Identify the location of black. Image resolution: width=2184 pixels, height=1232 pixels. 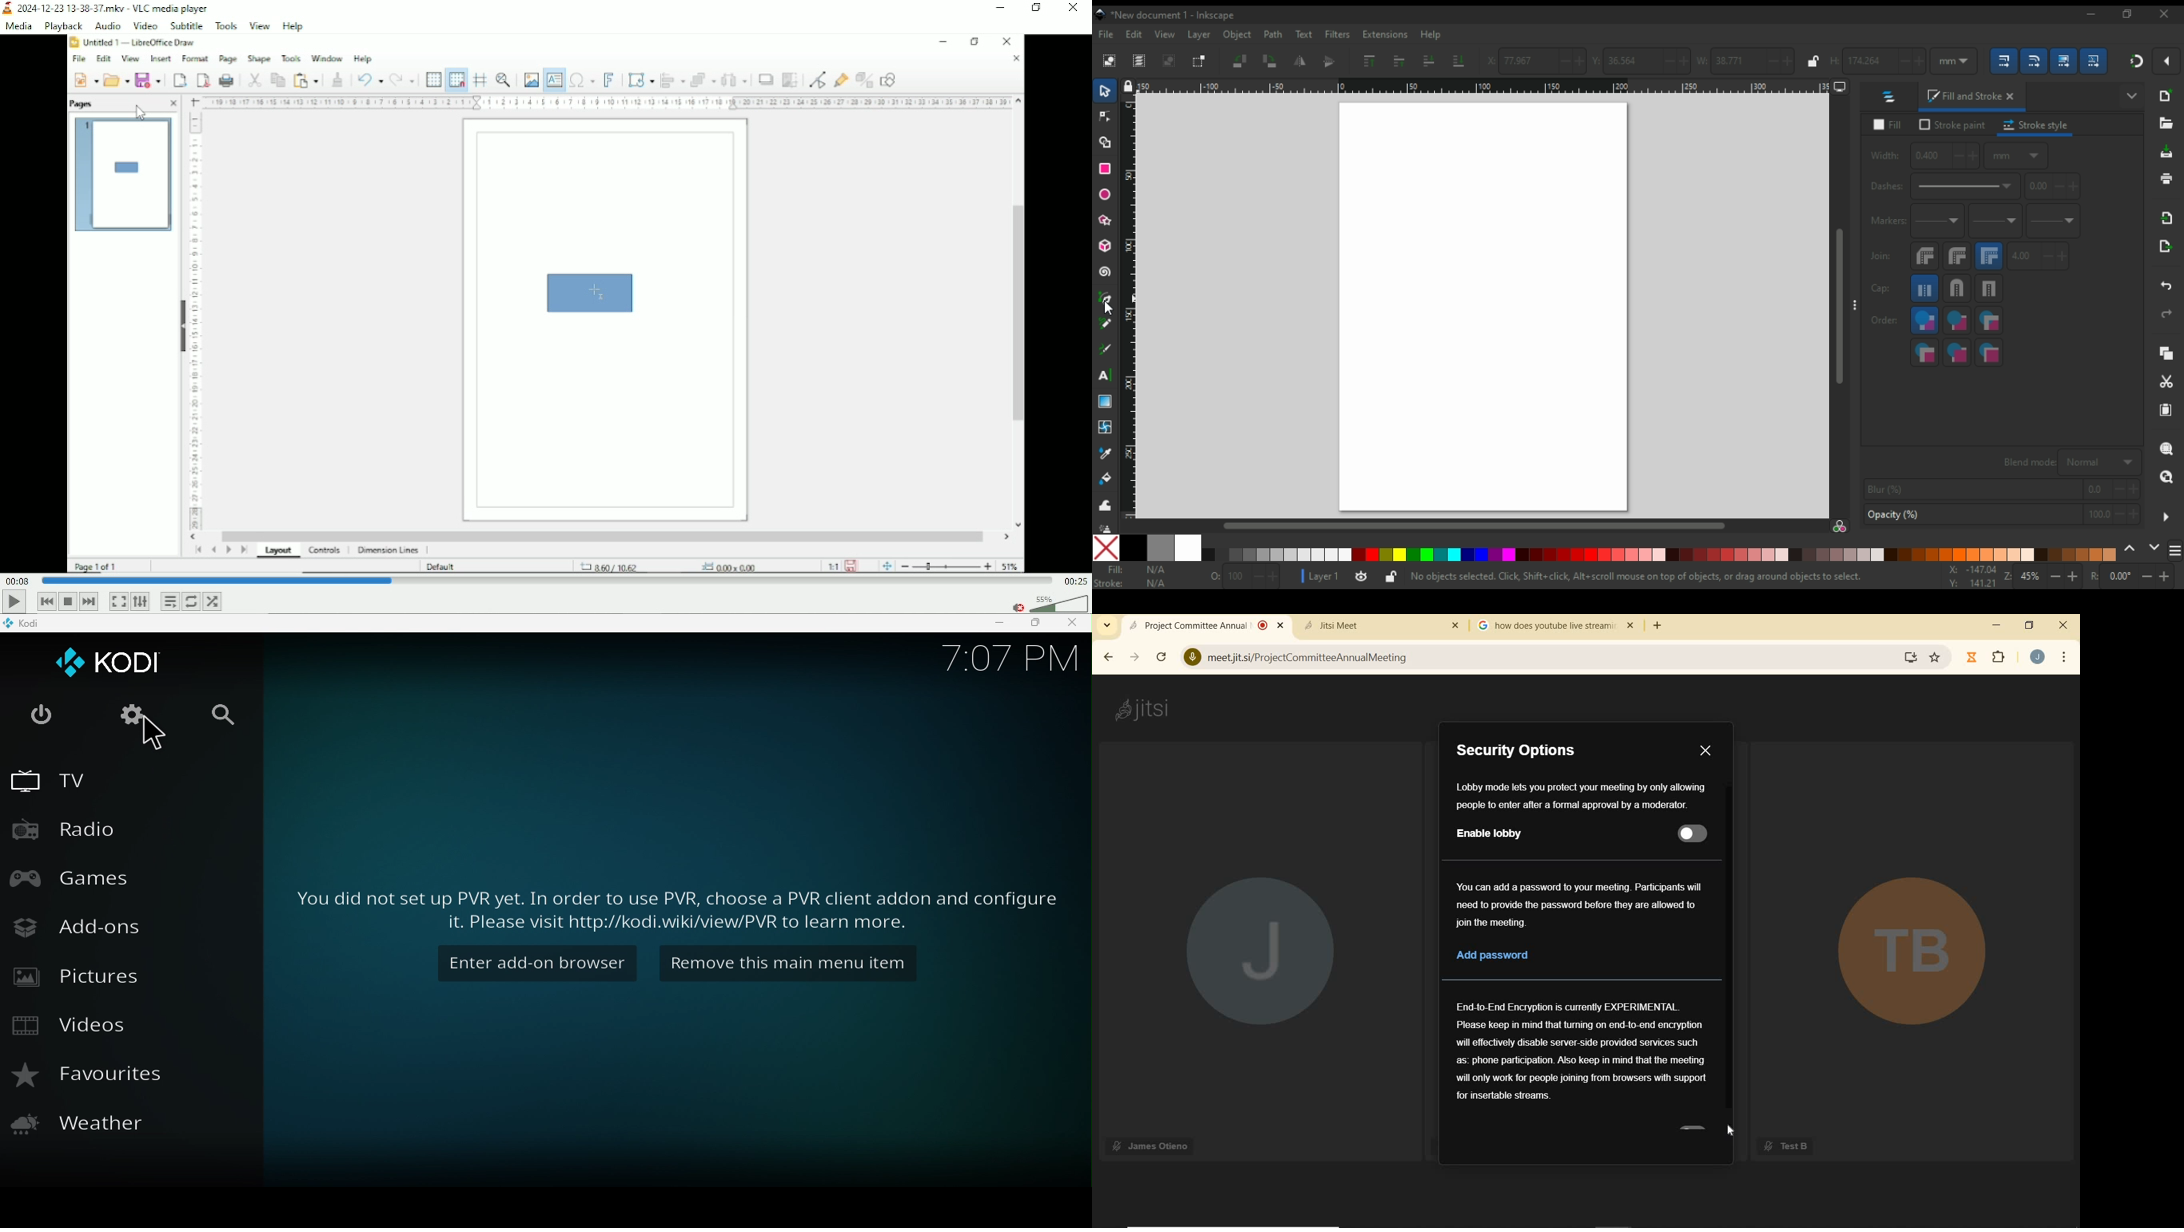
(1132, 548).